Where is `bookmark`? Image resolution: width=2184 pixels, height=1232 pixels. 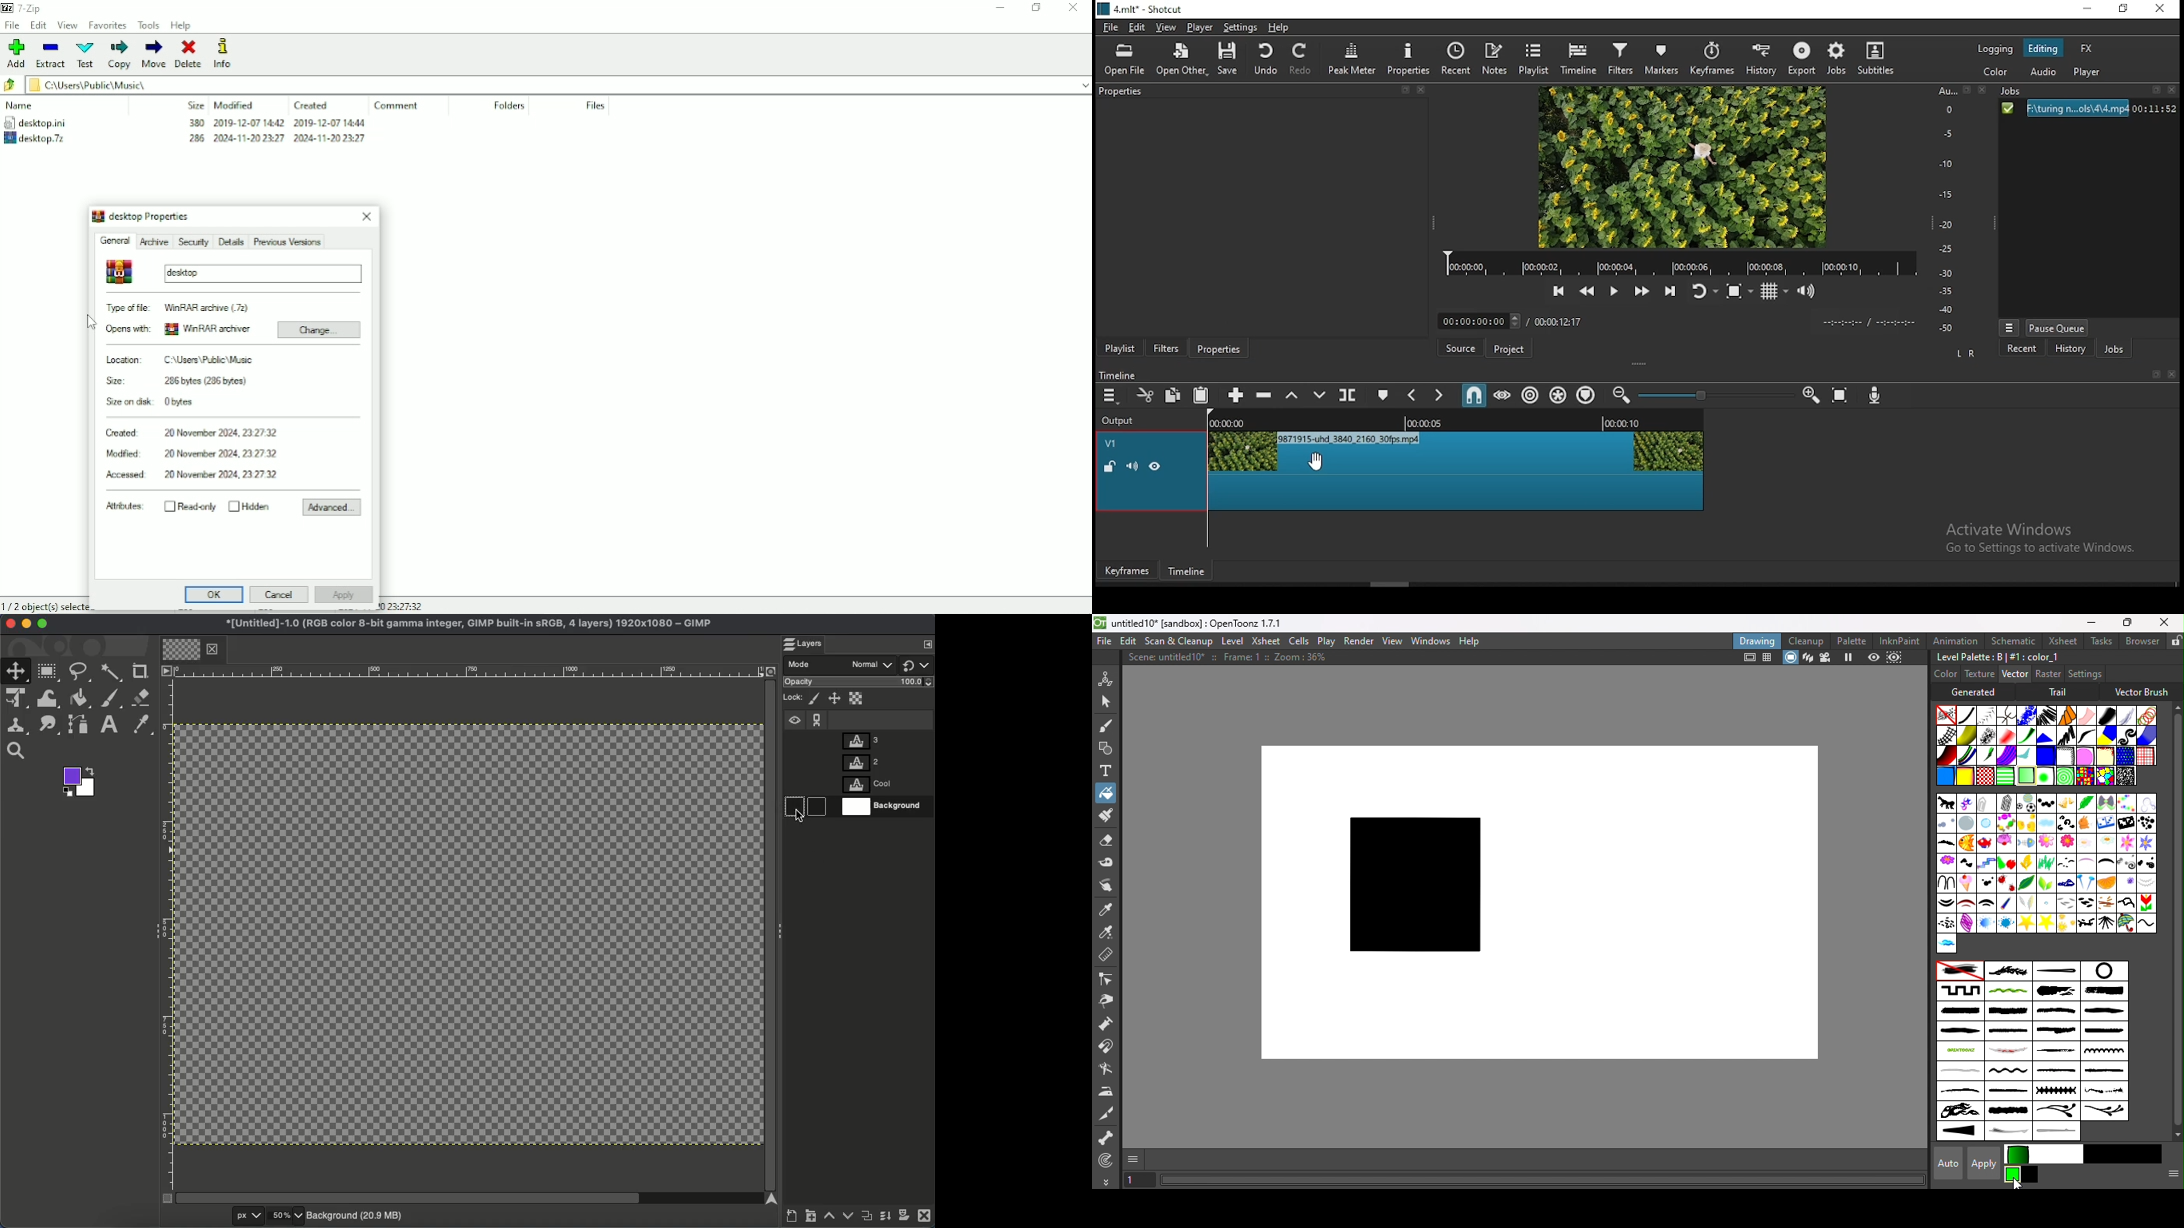
bookmark is located at coordinates (2157, 92).